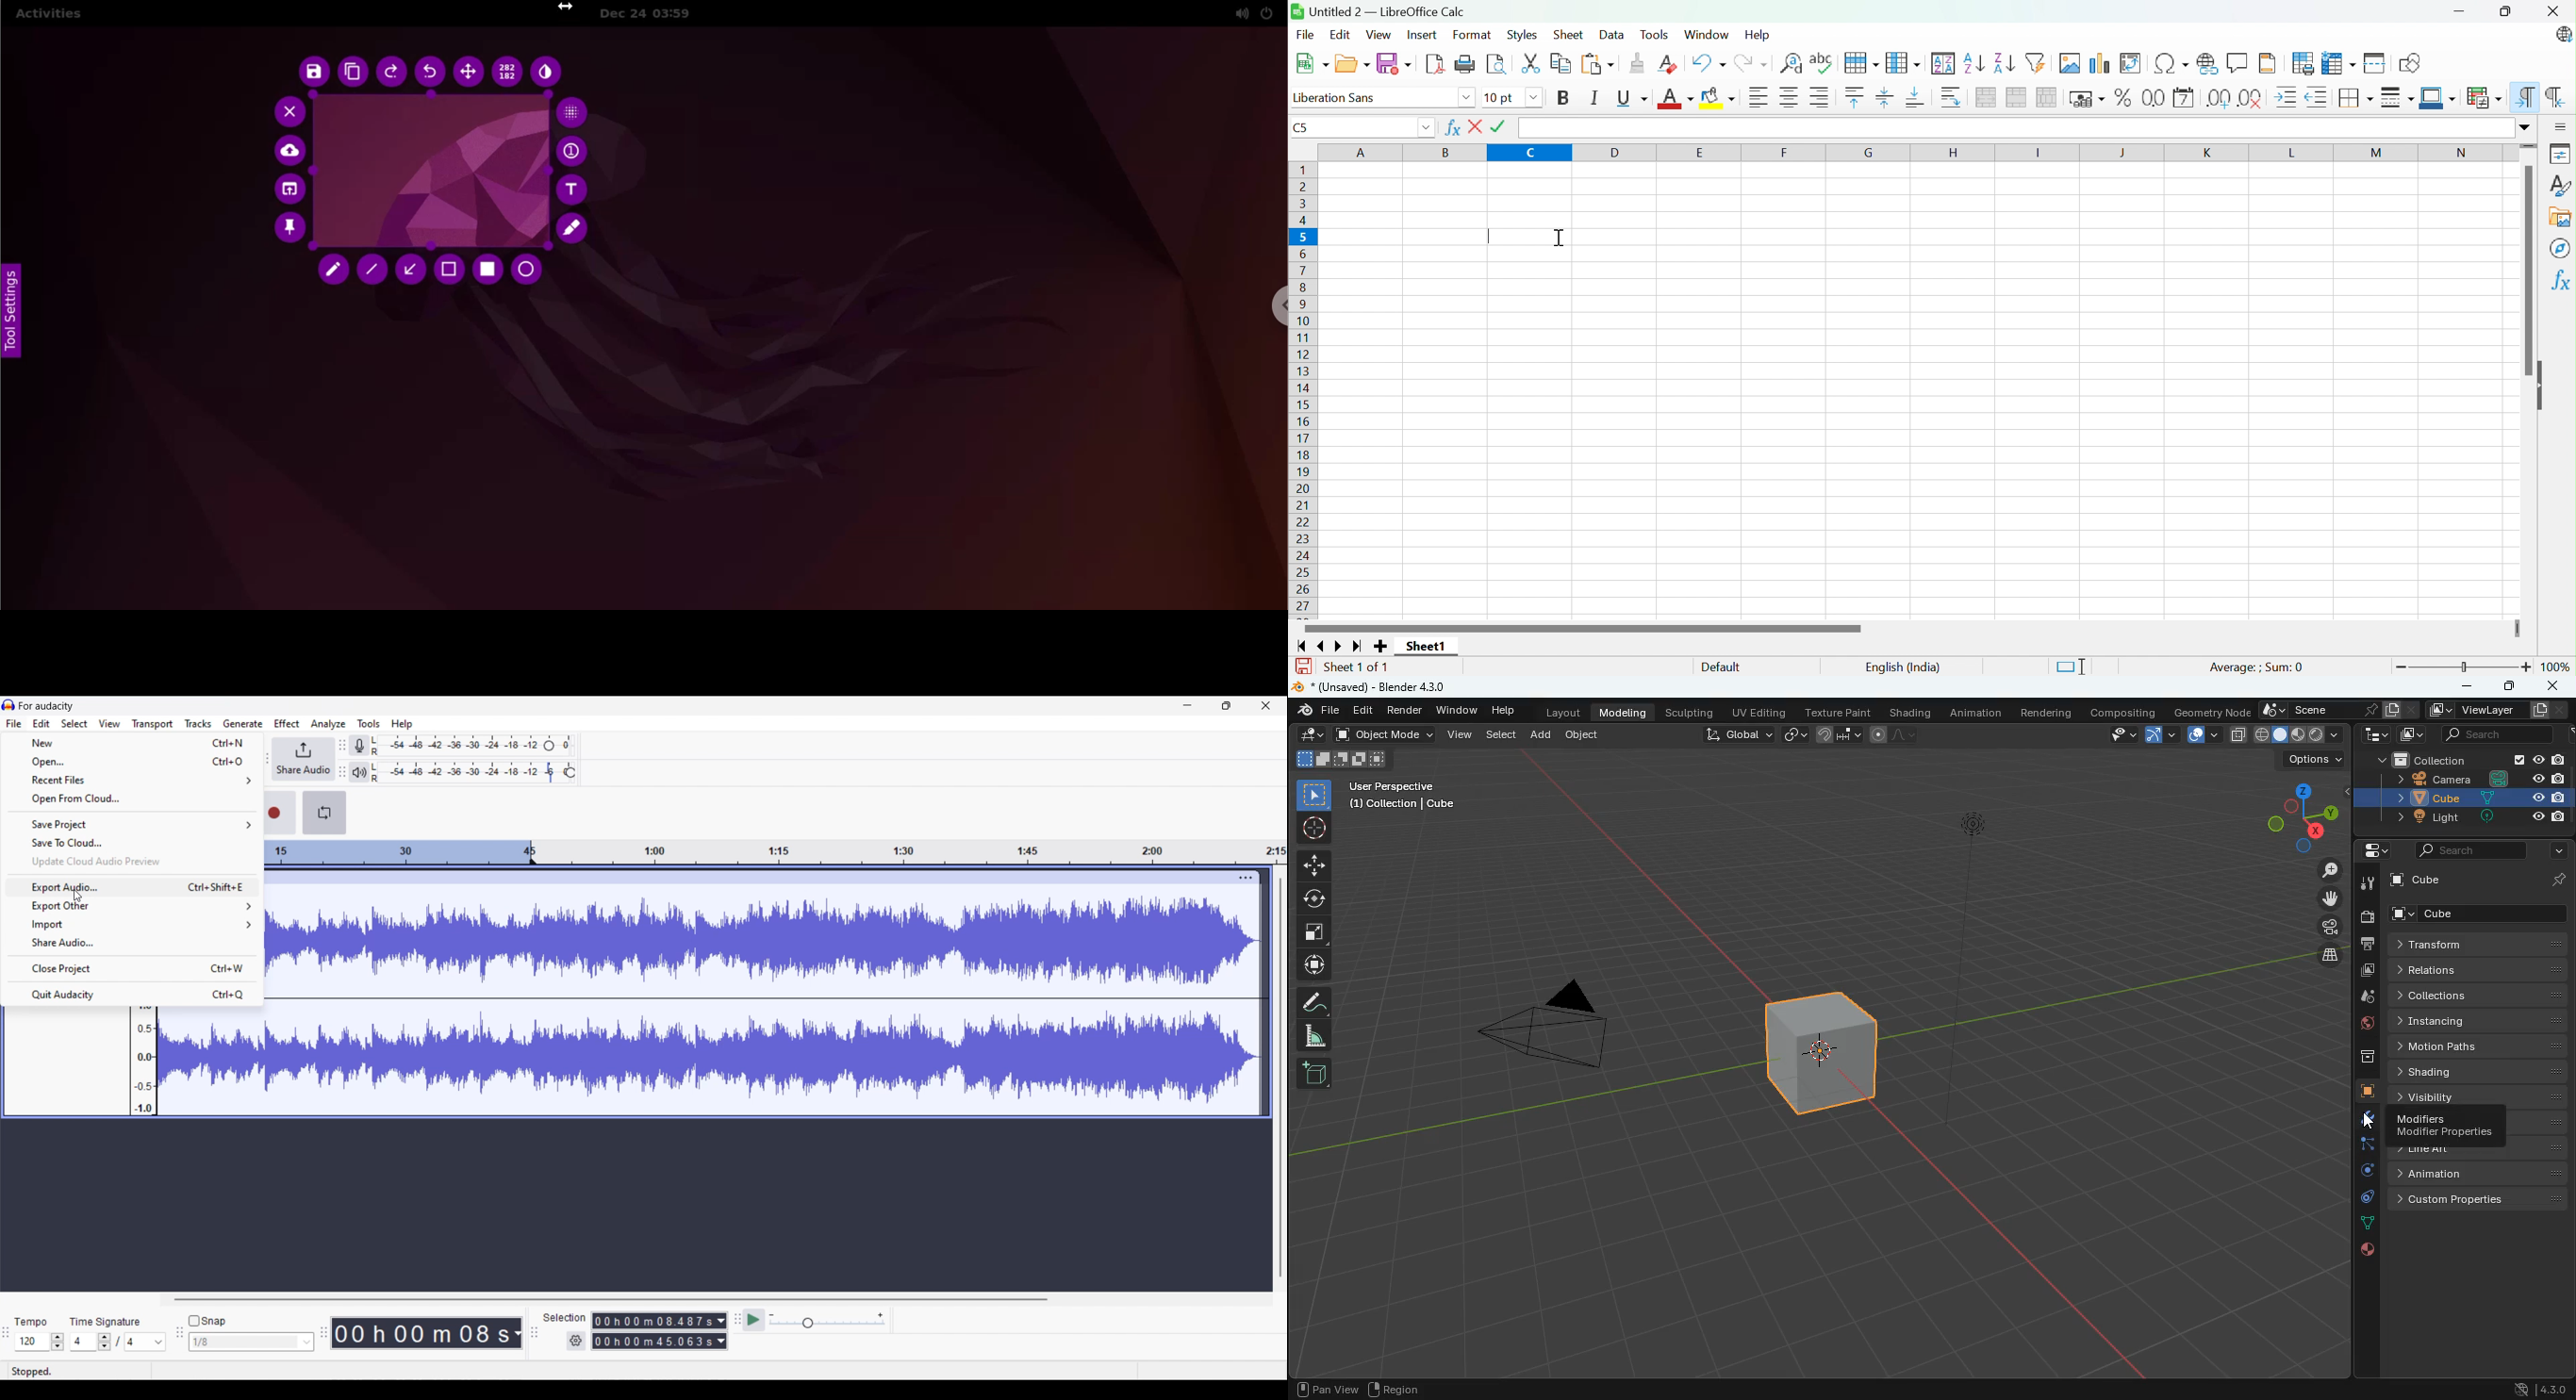 Image resolution: width=2576 pixels, height=1400 pixels. What do you see at coordinates (2251, 99) in the screenshot?
I see `Delete decimal place` at bounding box center [2251, 99].